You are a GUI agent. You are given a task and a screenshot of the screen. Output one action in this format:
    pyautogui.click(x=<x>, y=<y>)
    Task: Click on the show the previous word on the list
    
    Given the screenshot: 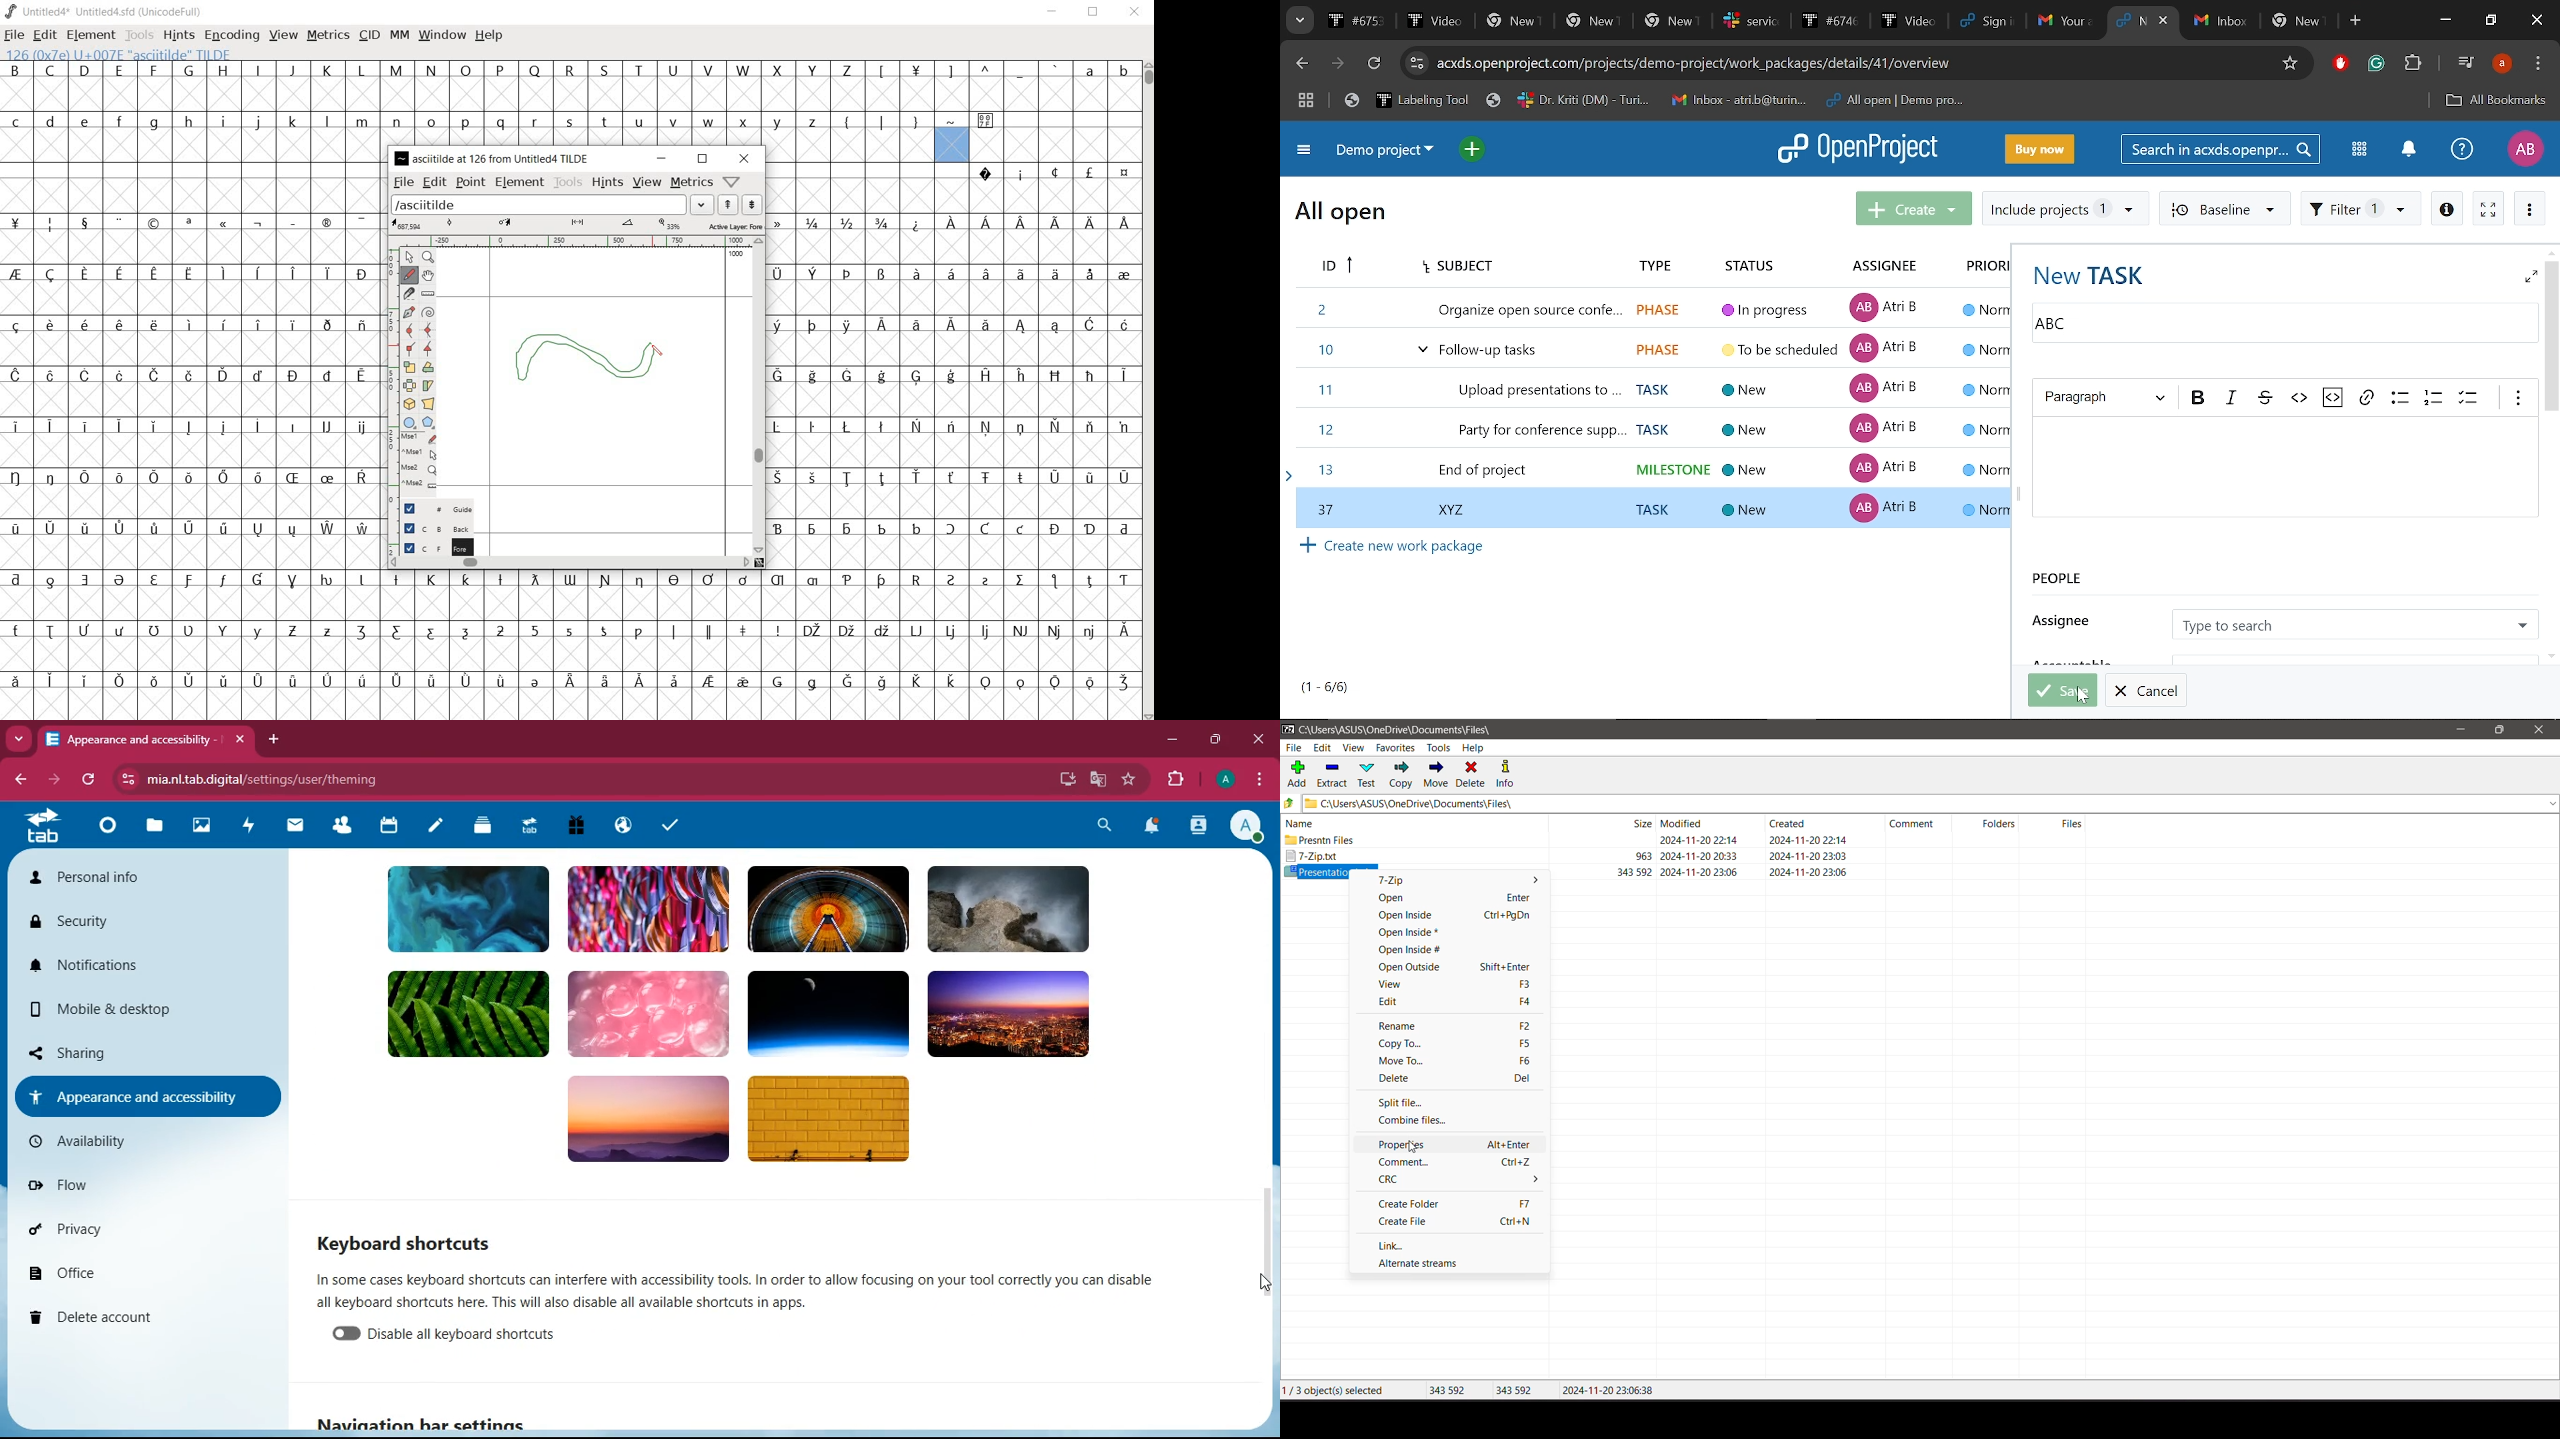 What is the action you would take?
    pyautogui.click(x=752, y=204)
    